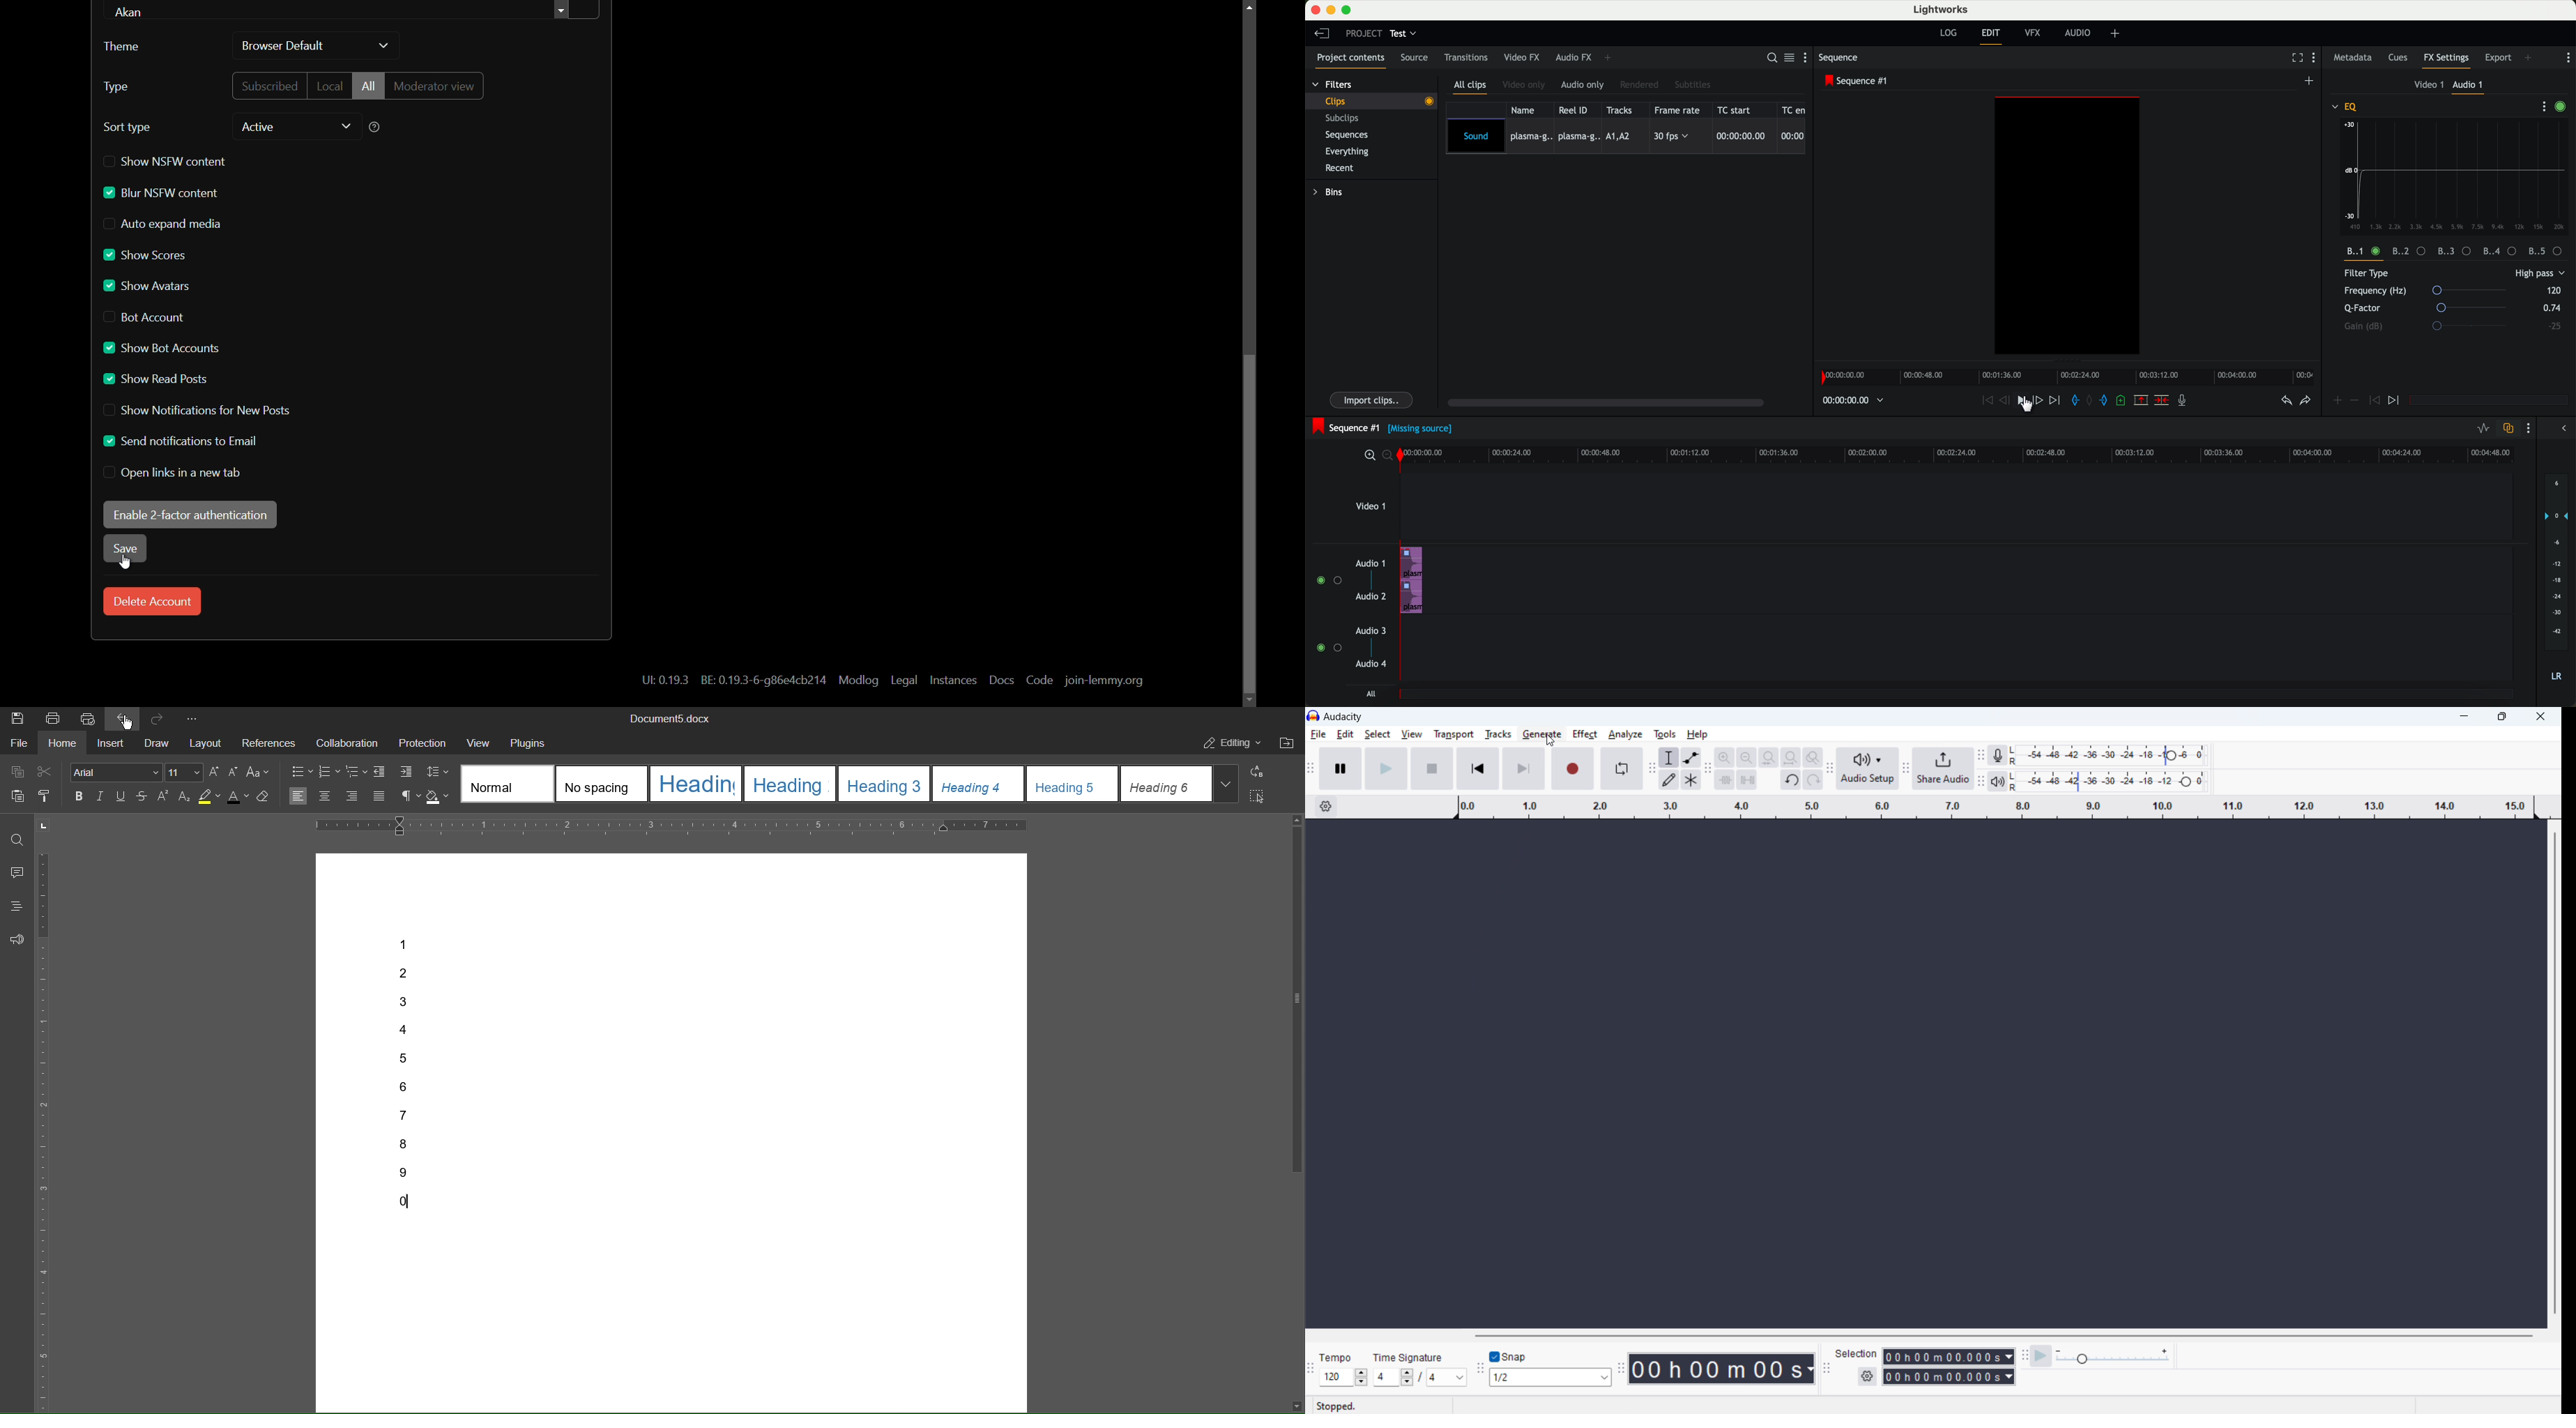 The image size is (2576, 1428). Describe the element at coordinates (158, 717) in the screenshot. I see `Redo` at that location.